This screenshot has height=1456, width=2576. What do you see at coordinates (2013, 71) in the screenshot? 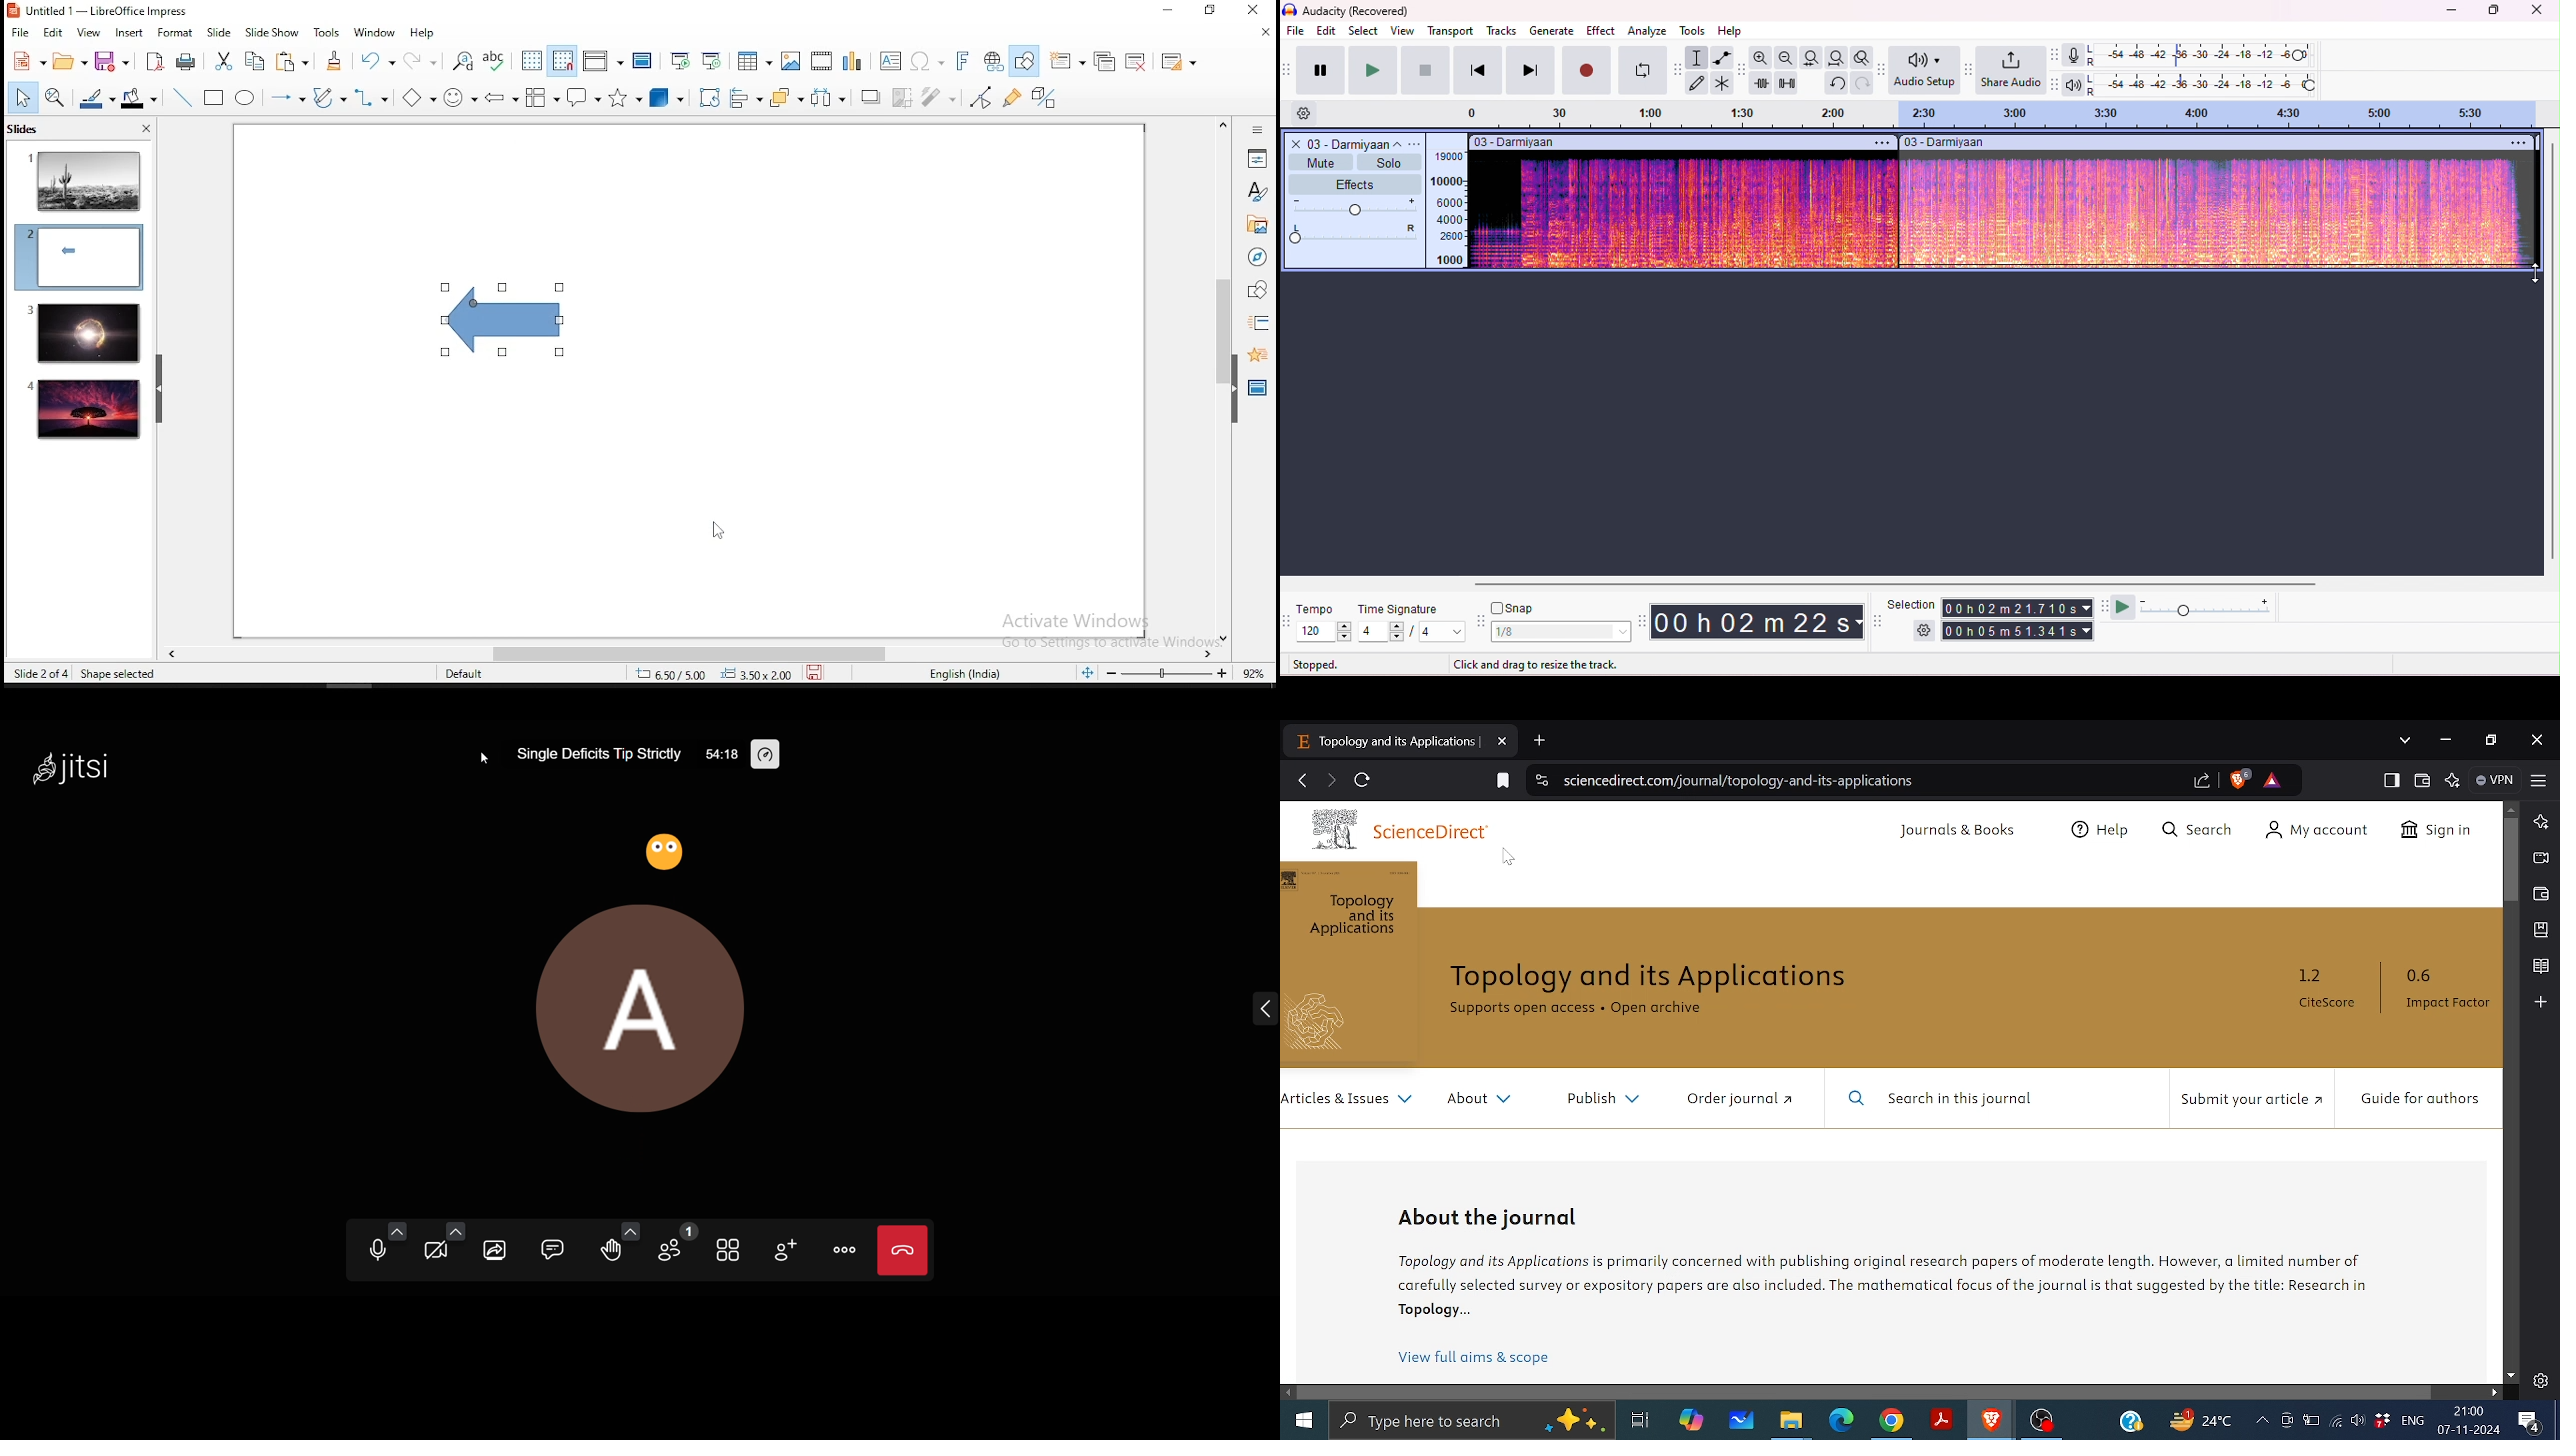
I see `share audio` at bounding box center [2013, 71].